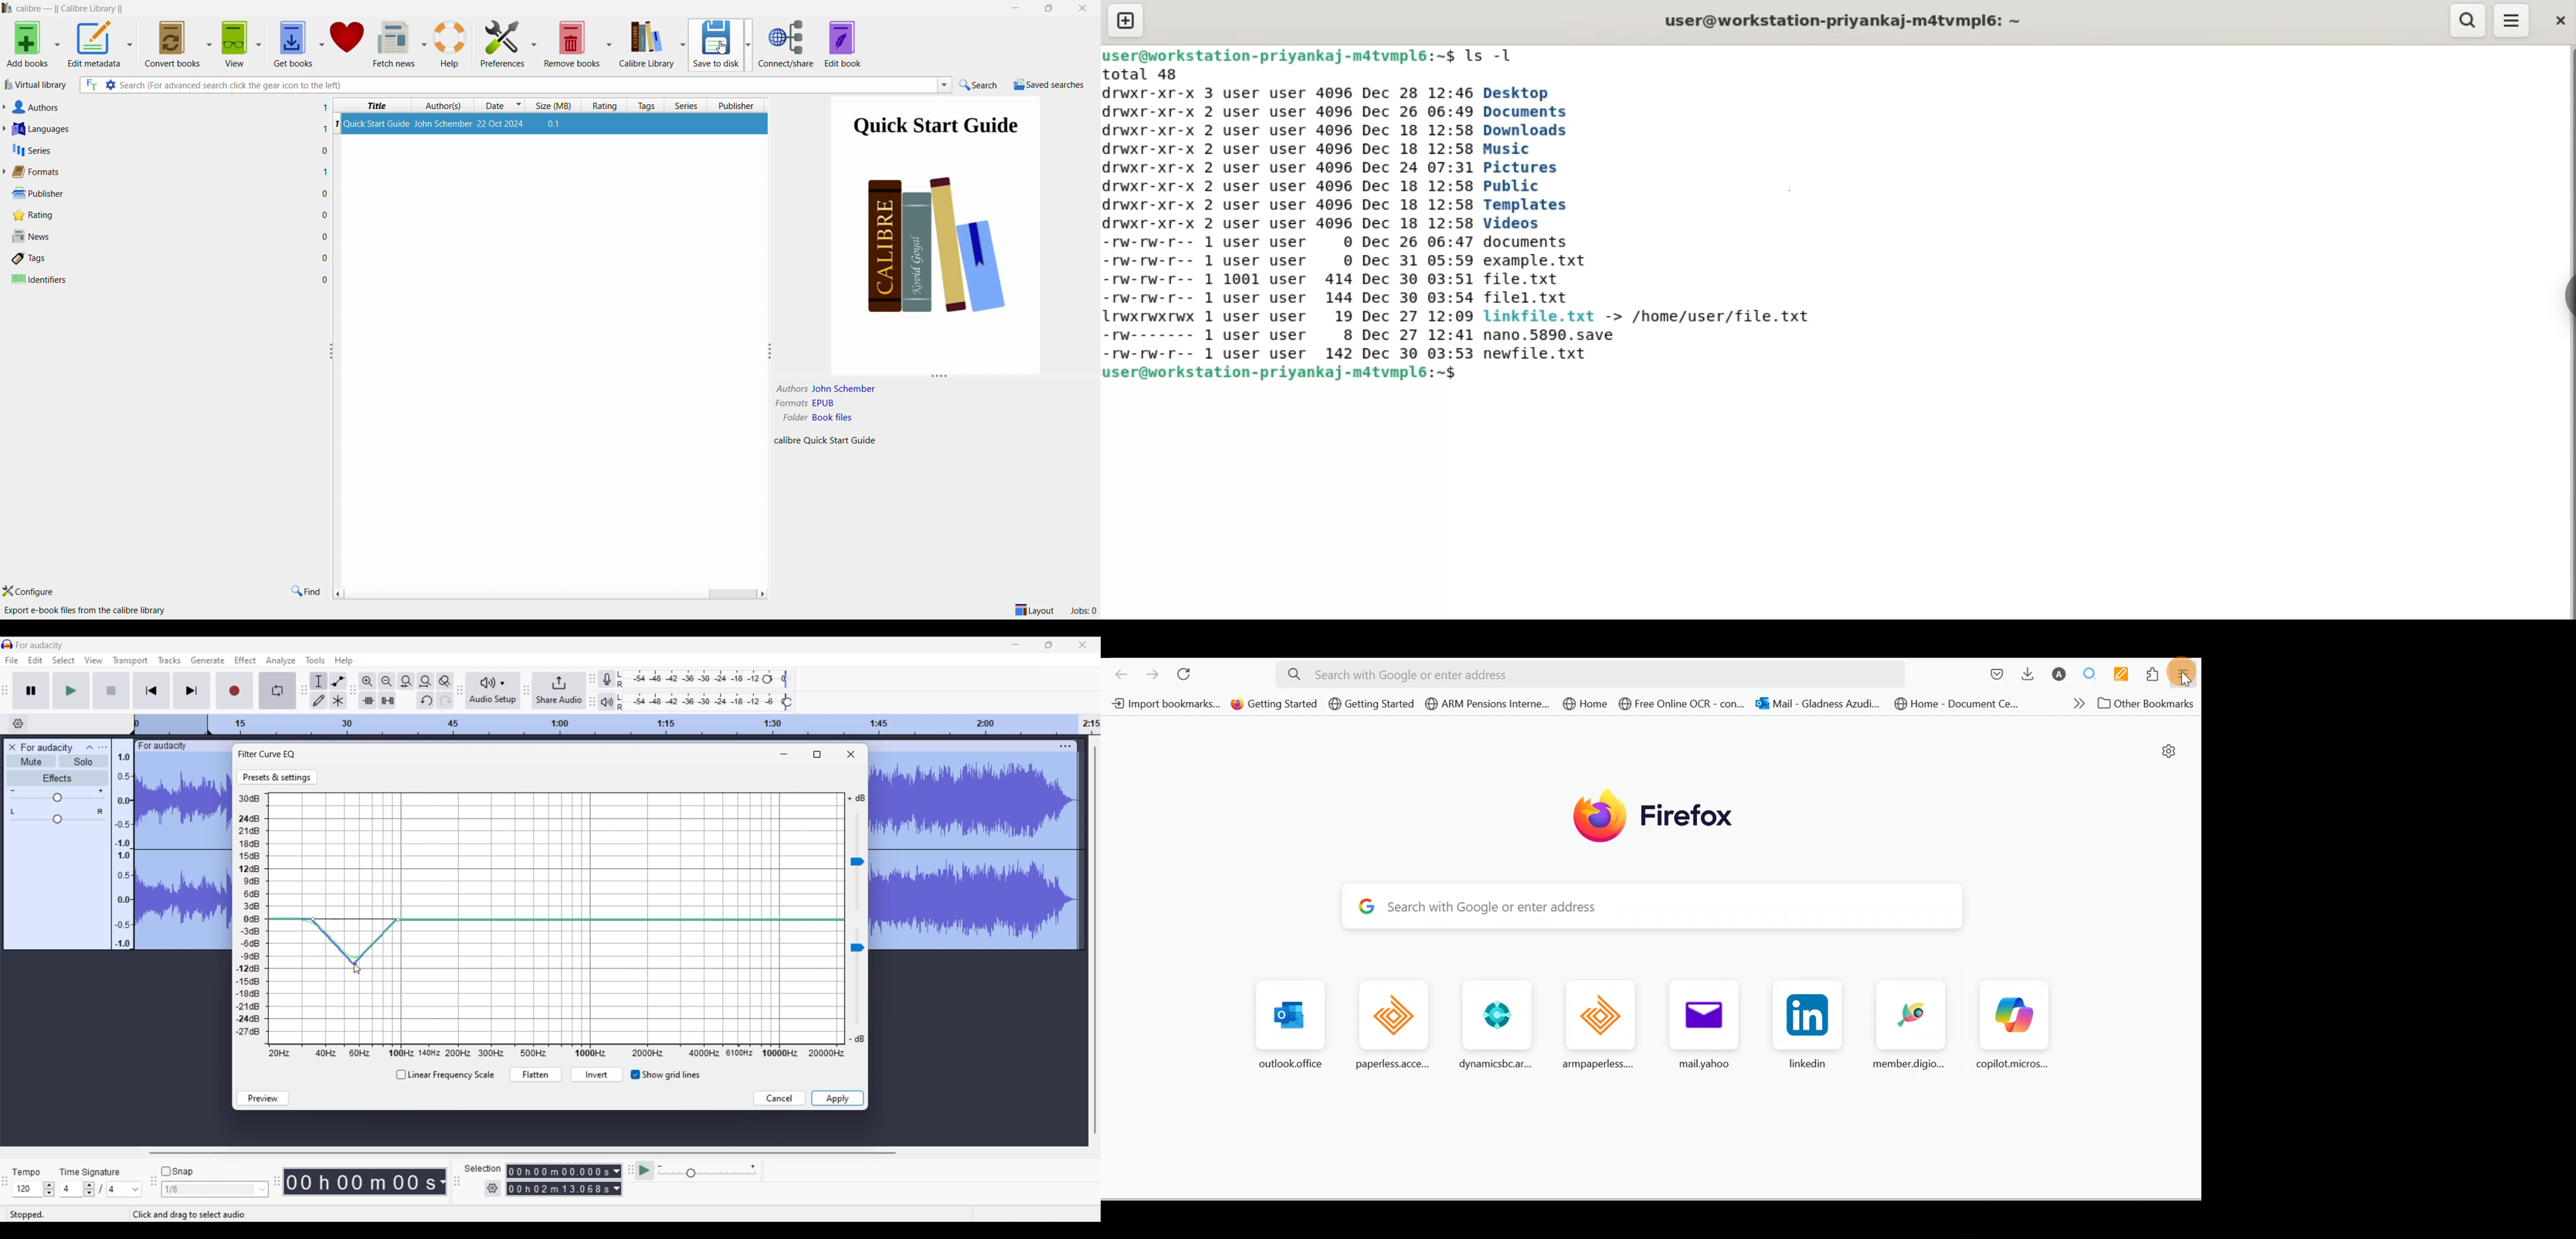 This screenshot has height=1260, width=2576. I want to click on Fit project to width, so click(426, 681).